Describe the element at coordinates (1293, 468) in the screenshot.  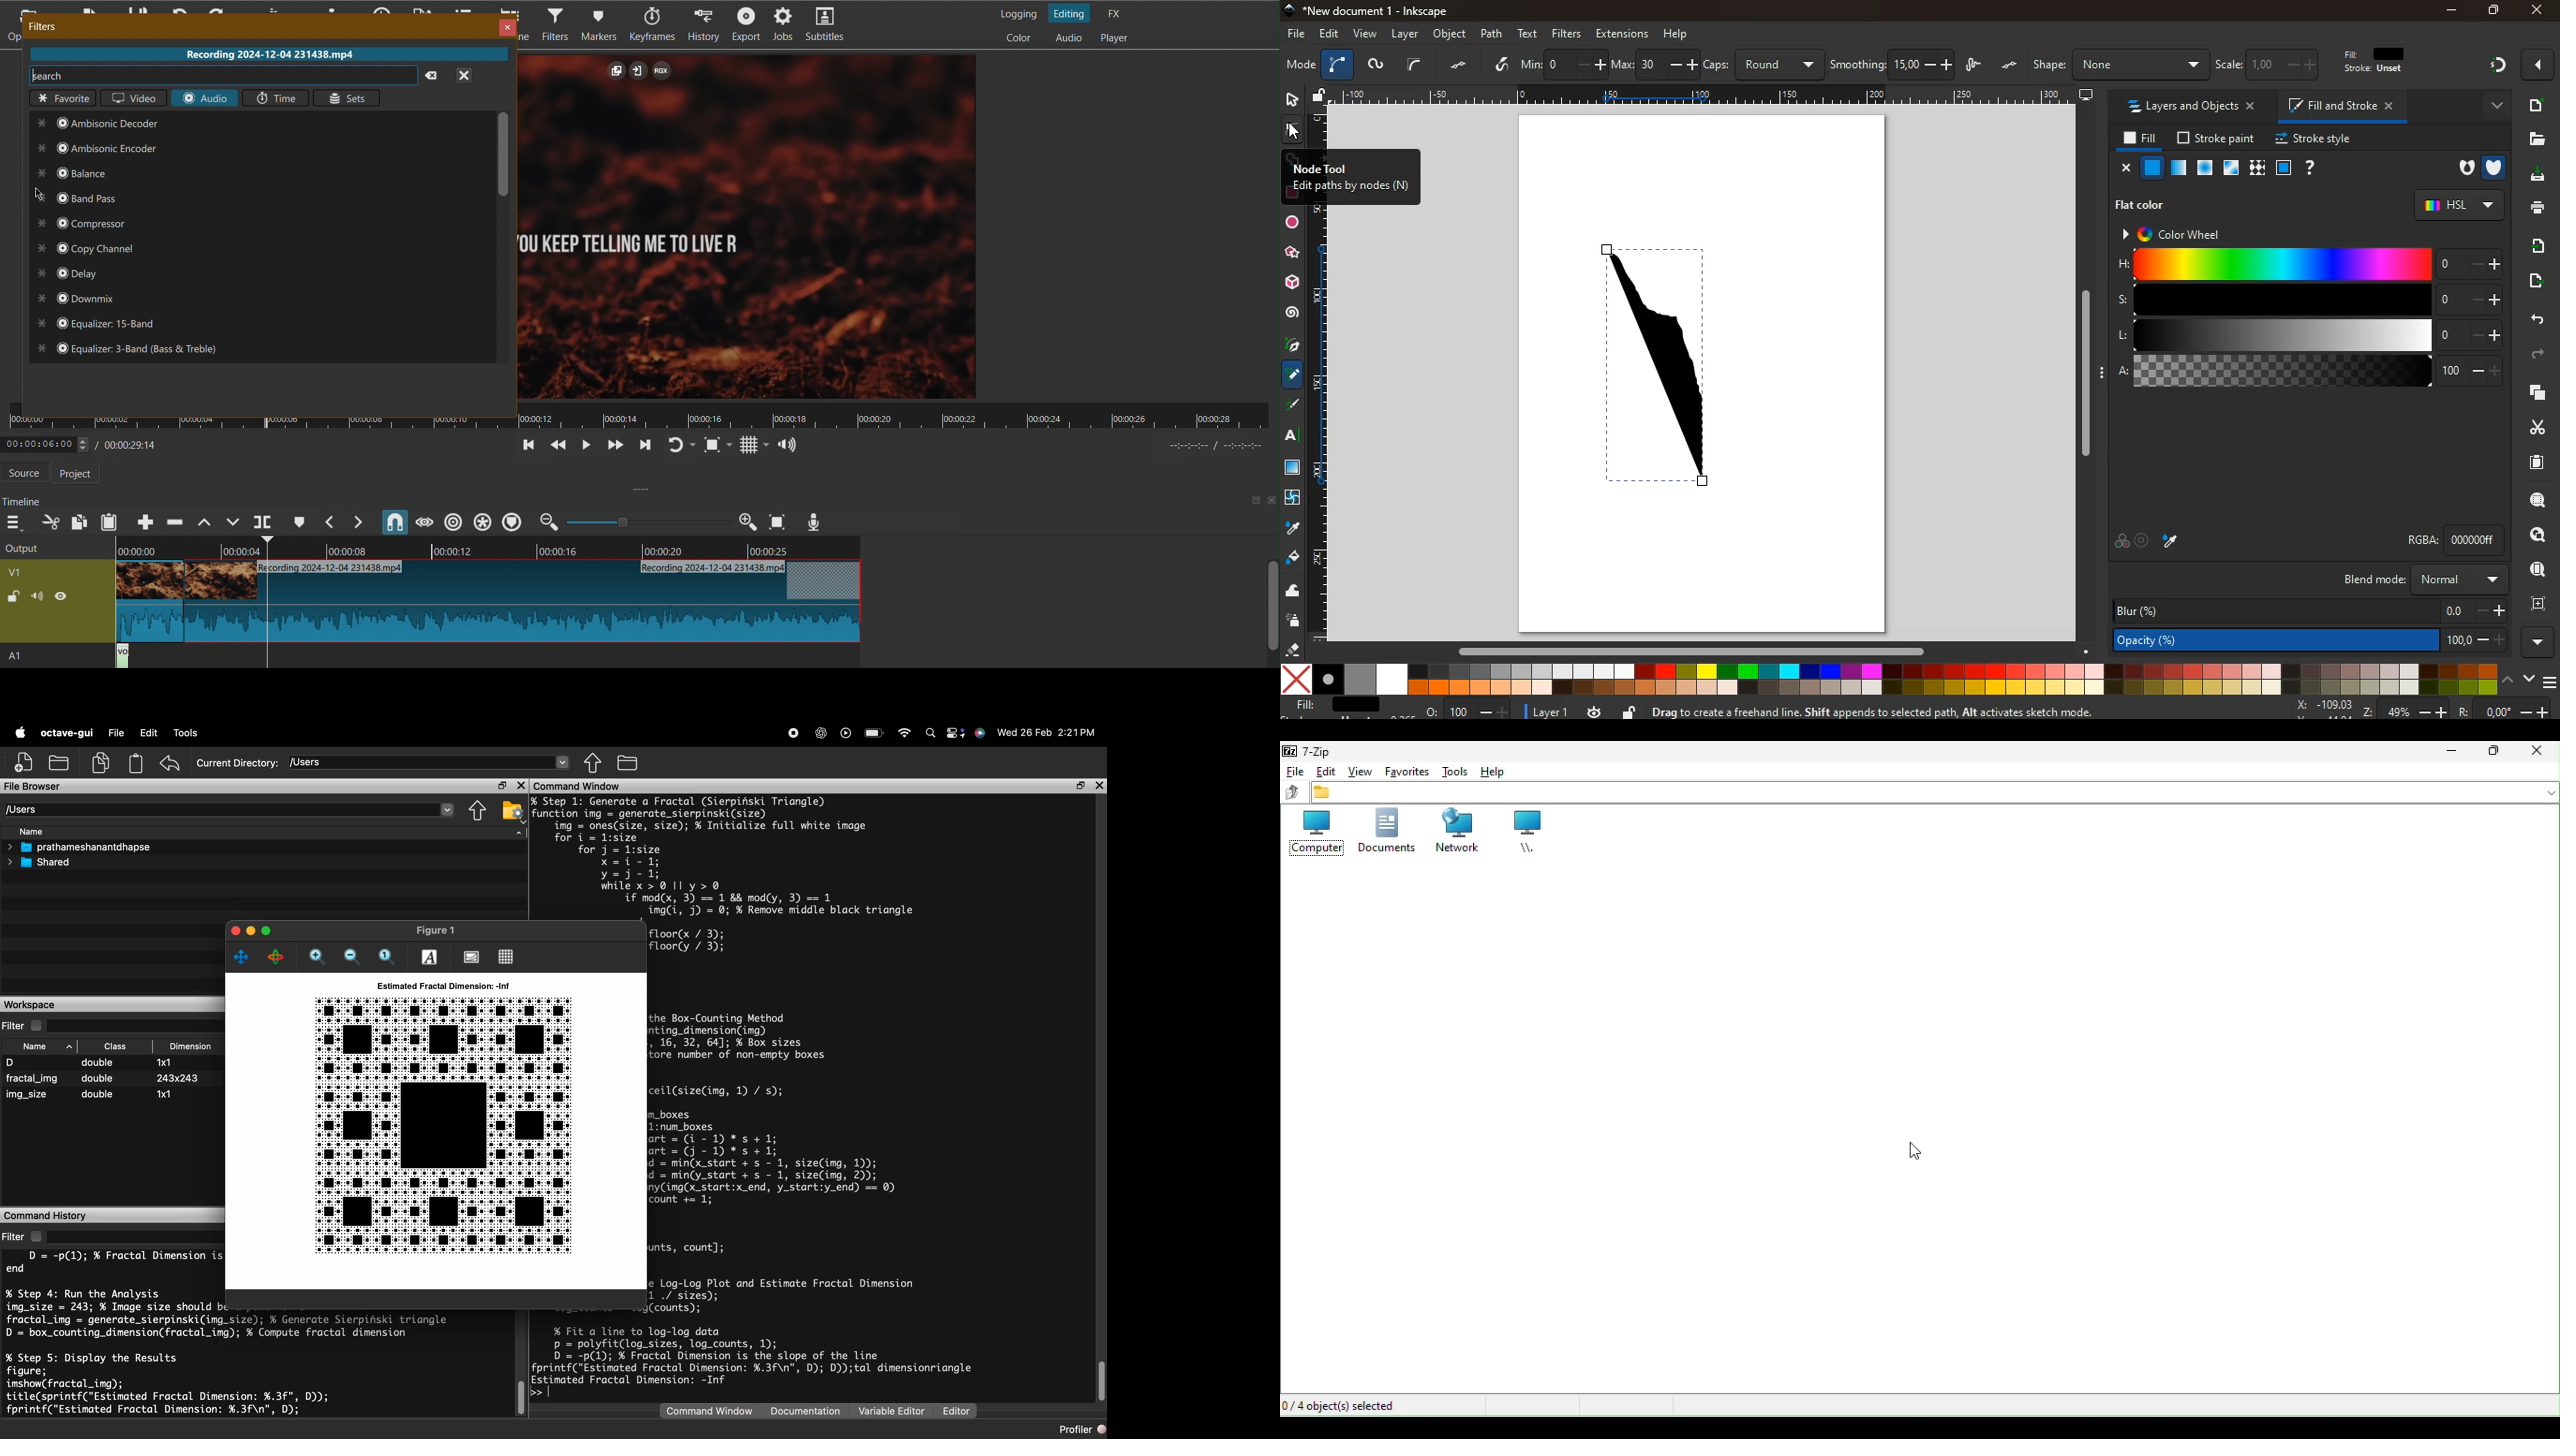
I see `texture` at that location.